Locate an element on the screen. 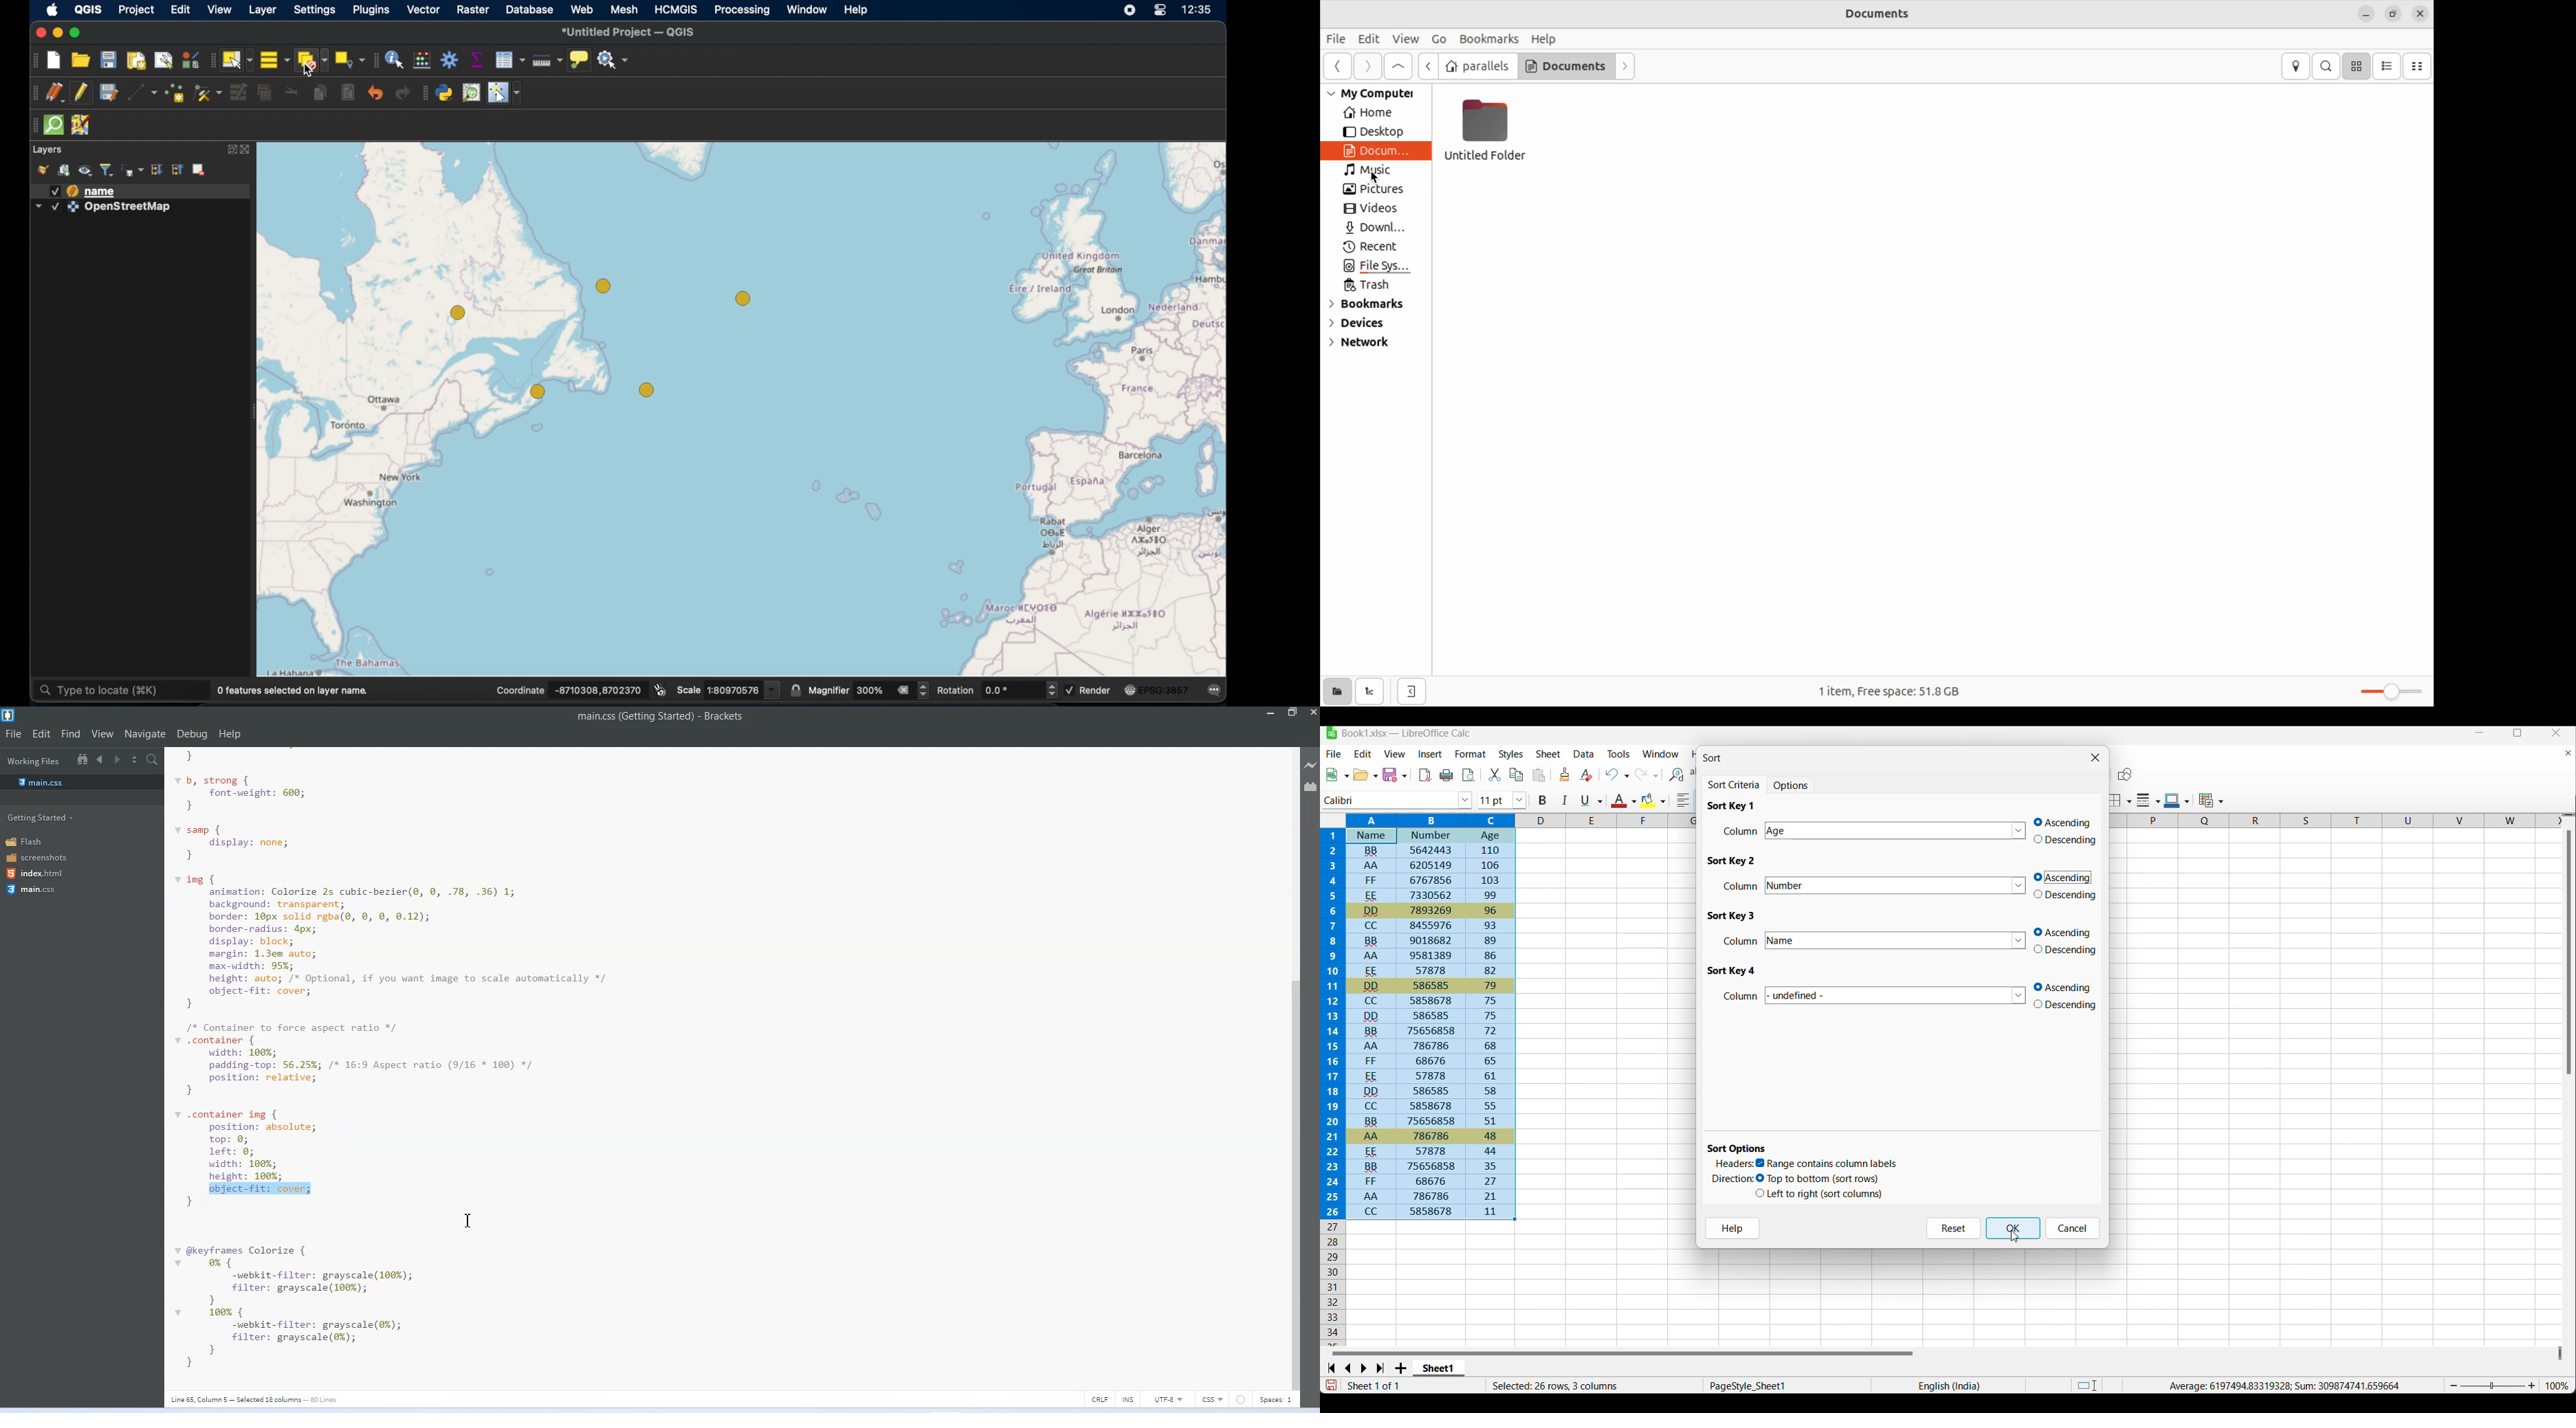 This screenshot has width=2576, height=1428. My Computer is located at coordinates (1370, 93).